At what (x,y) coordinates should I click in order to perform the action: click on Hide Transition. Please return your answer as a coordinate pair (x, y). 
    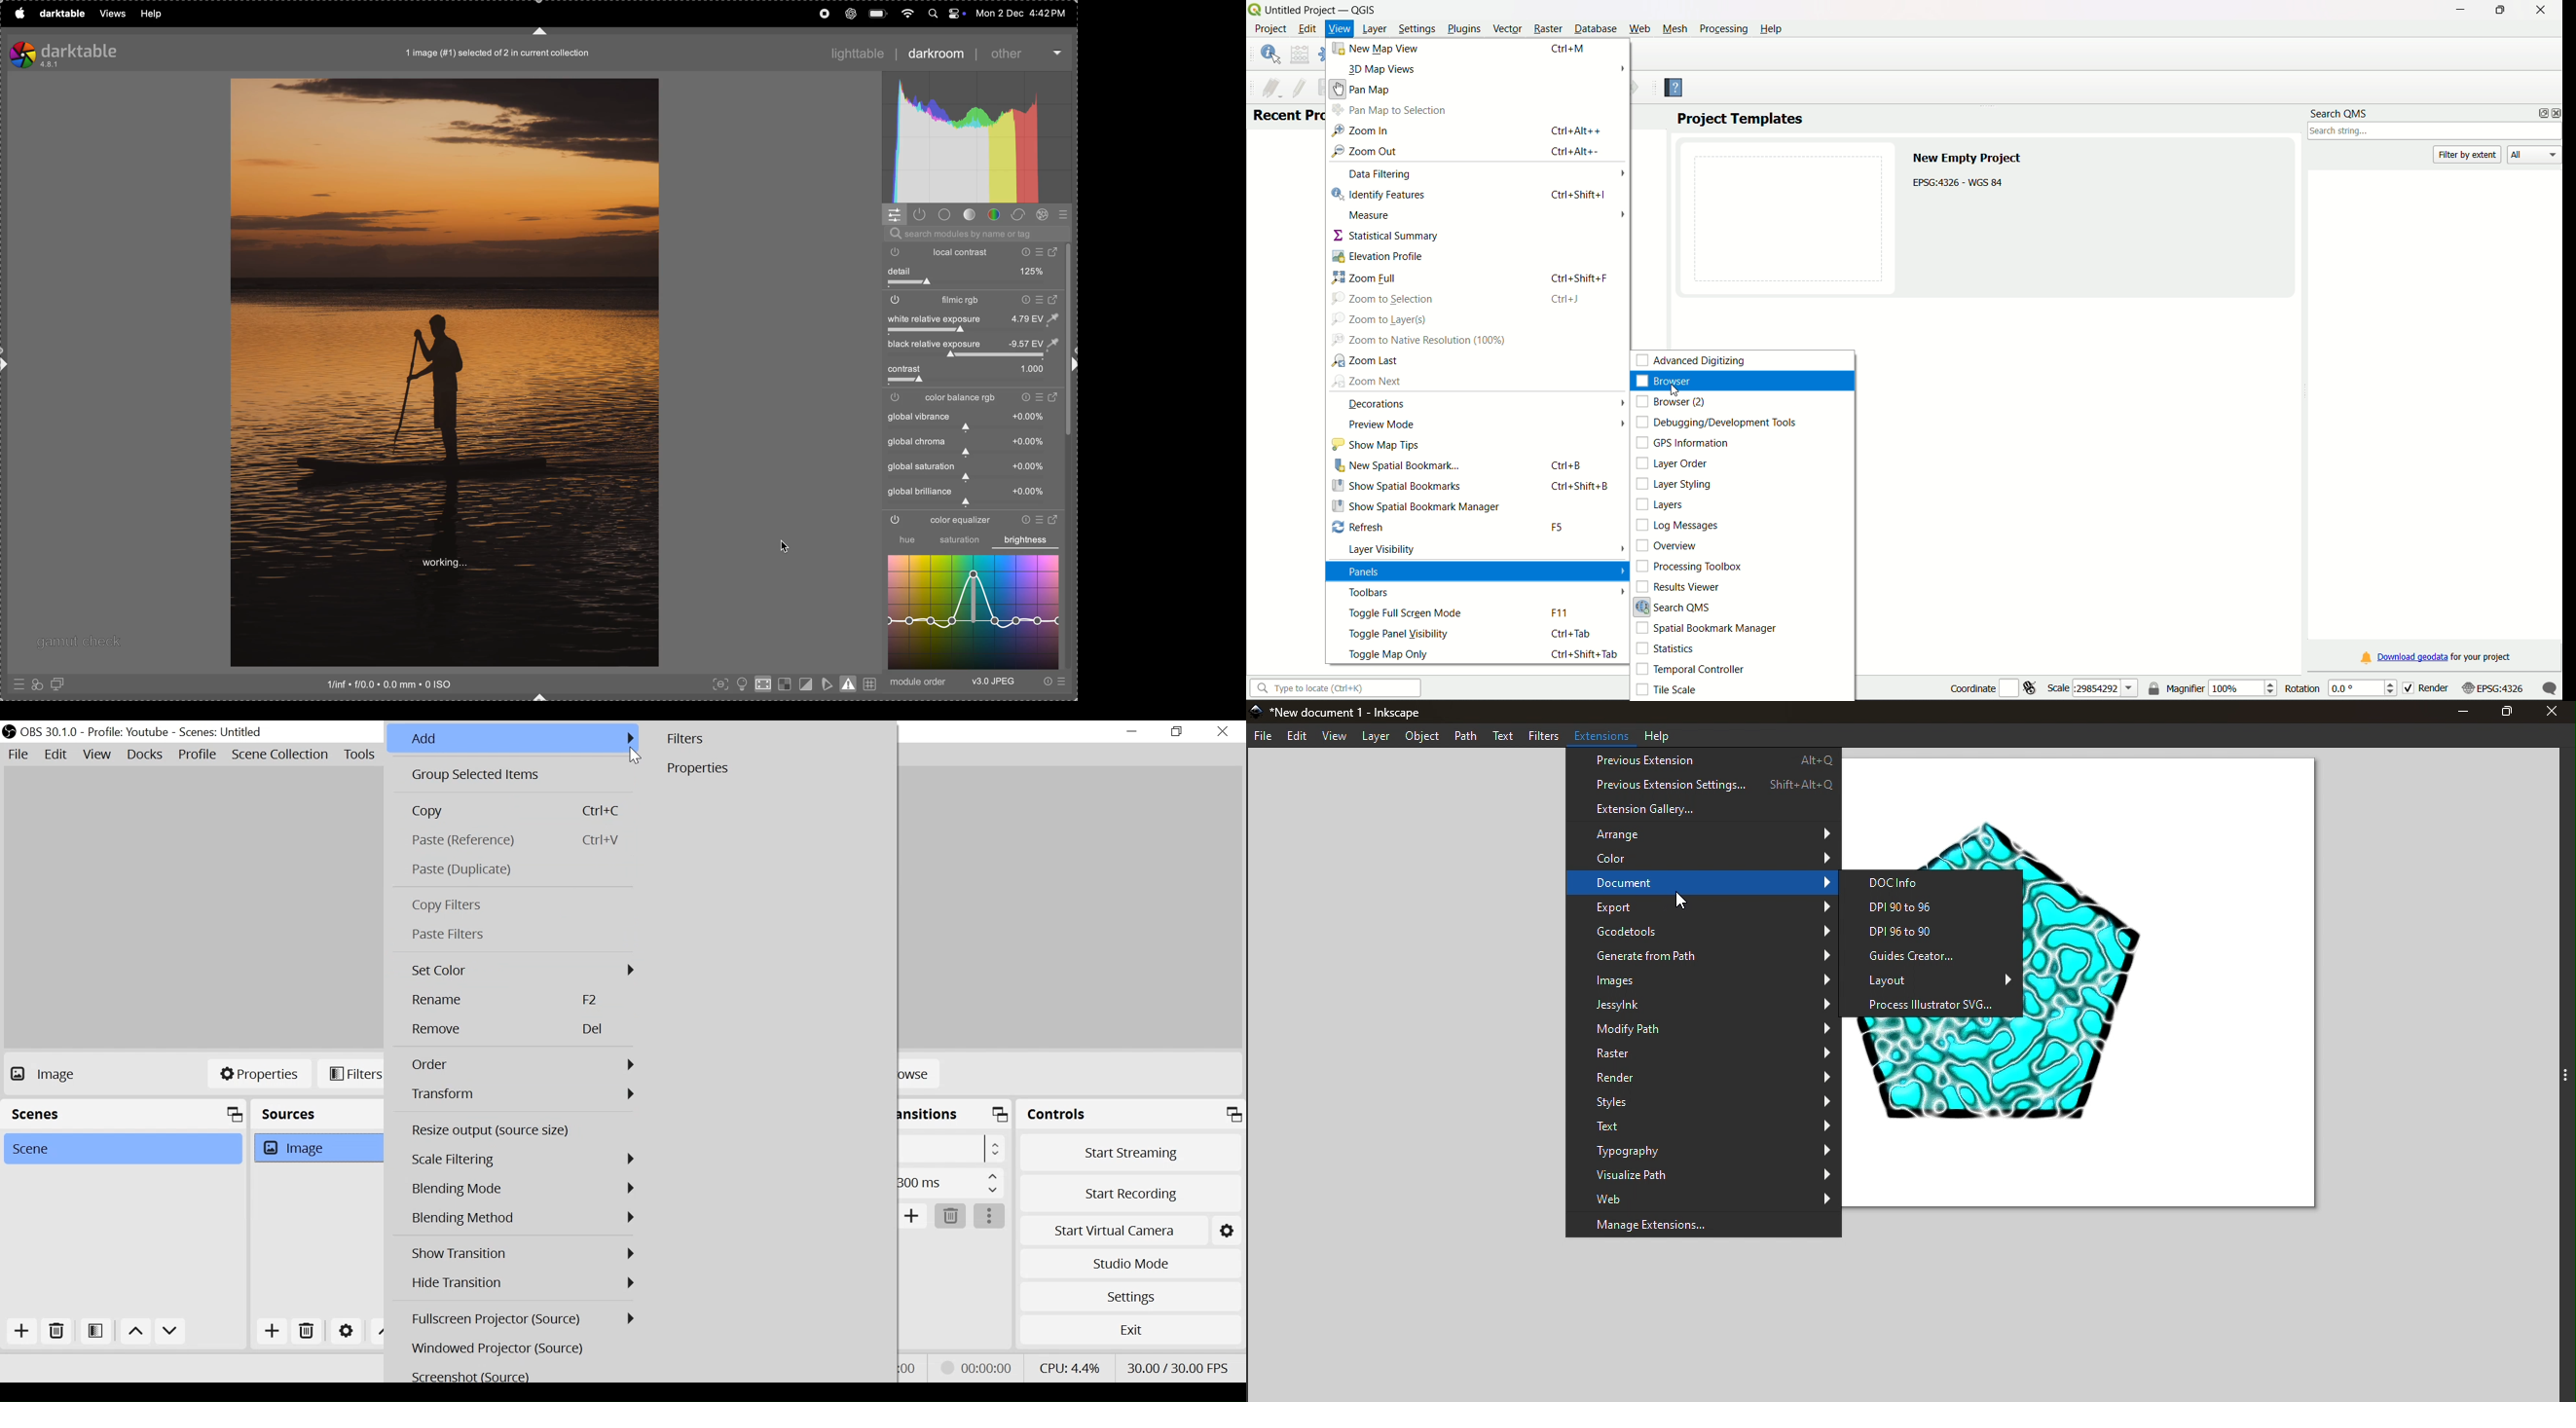
    Looking at the image, I should click on (524, 1283).